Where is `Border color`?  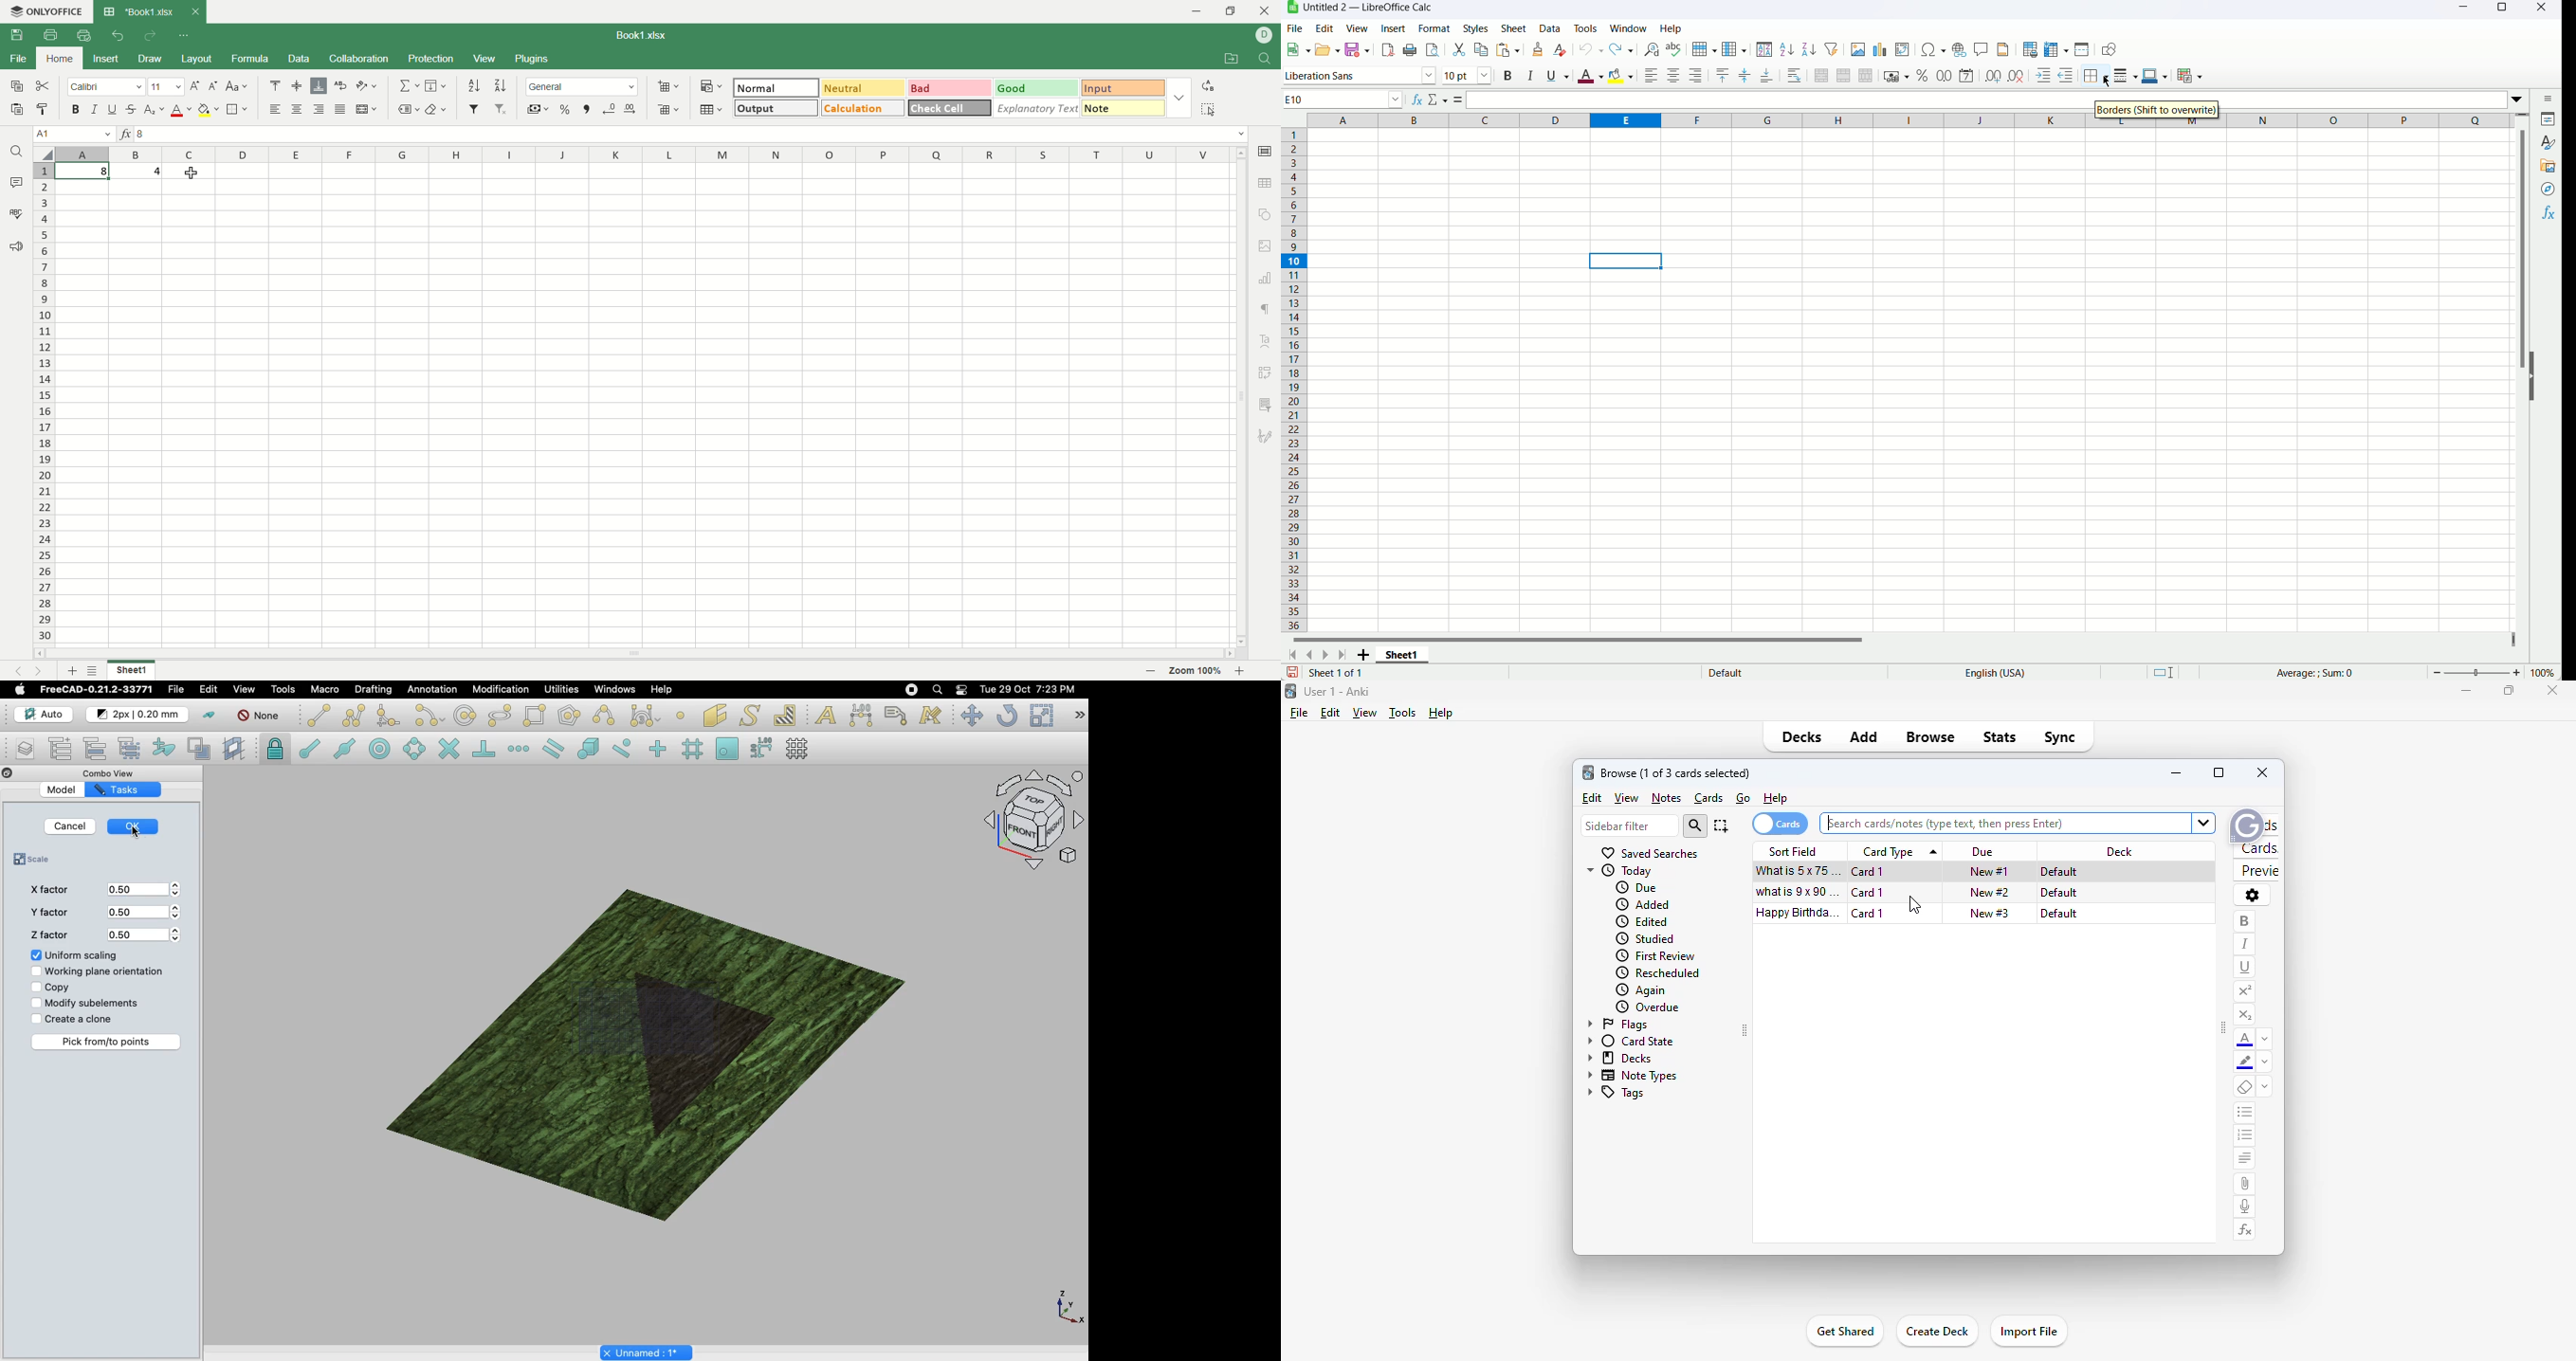
Border color is located at coordinates (2155, 77).